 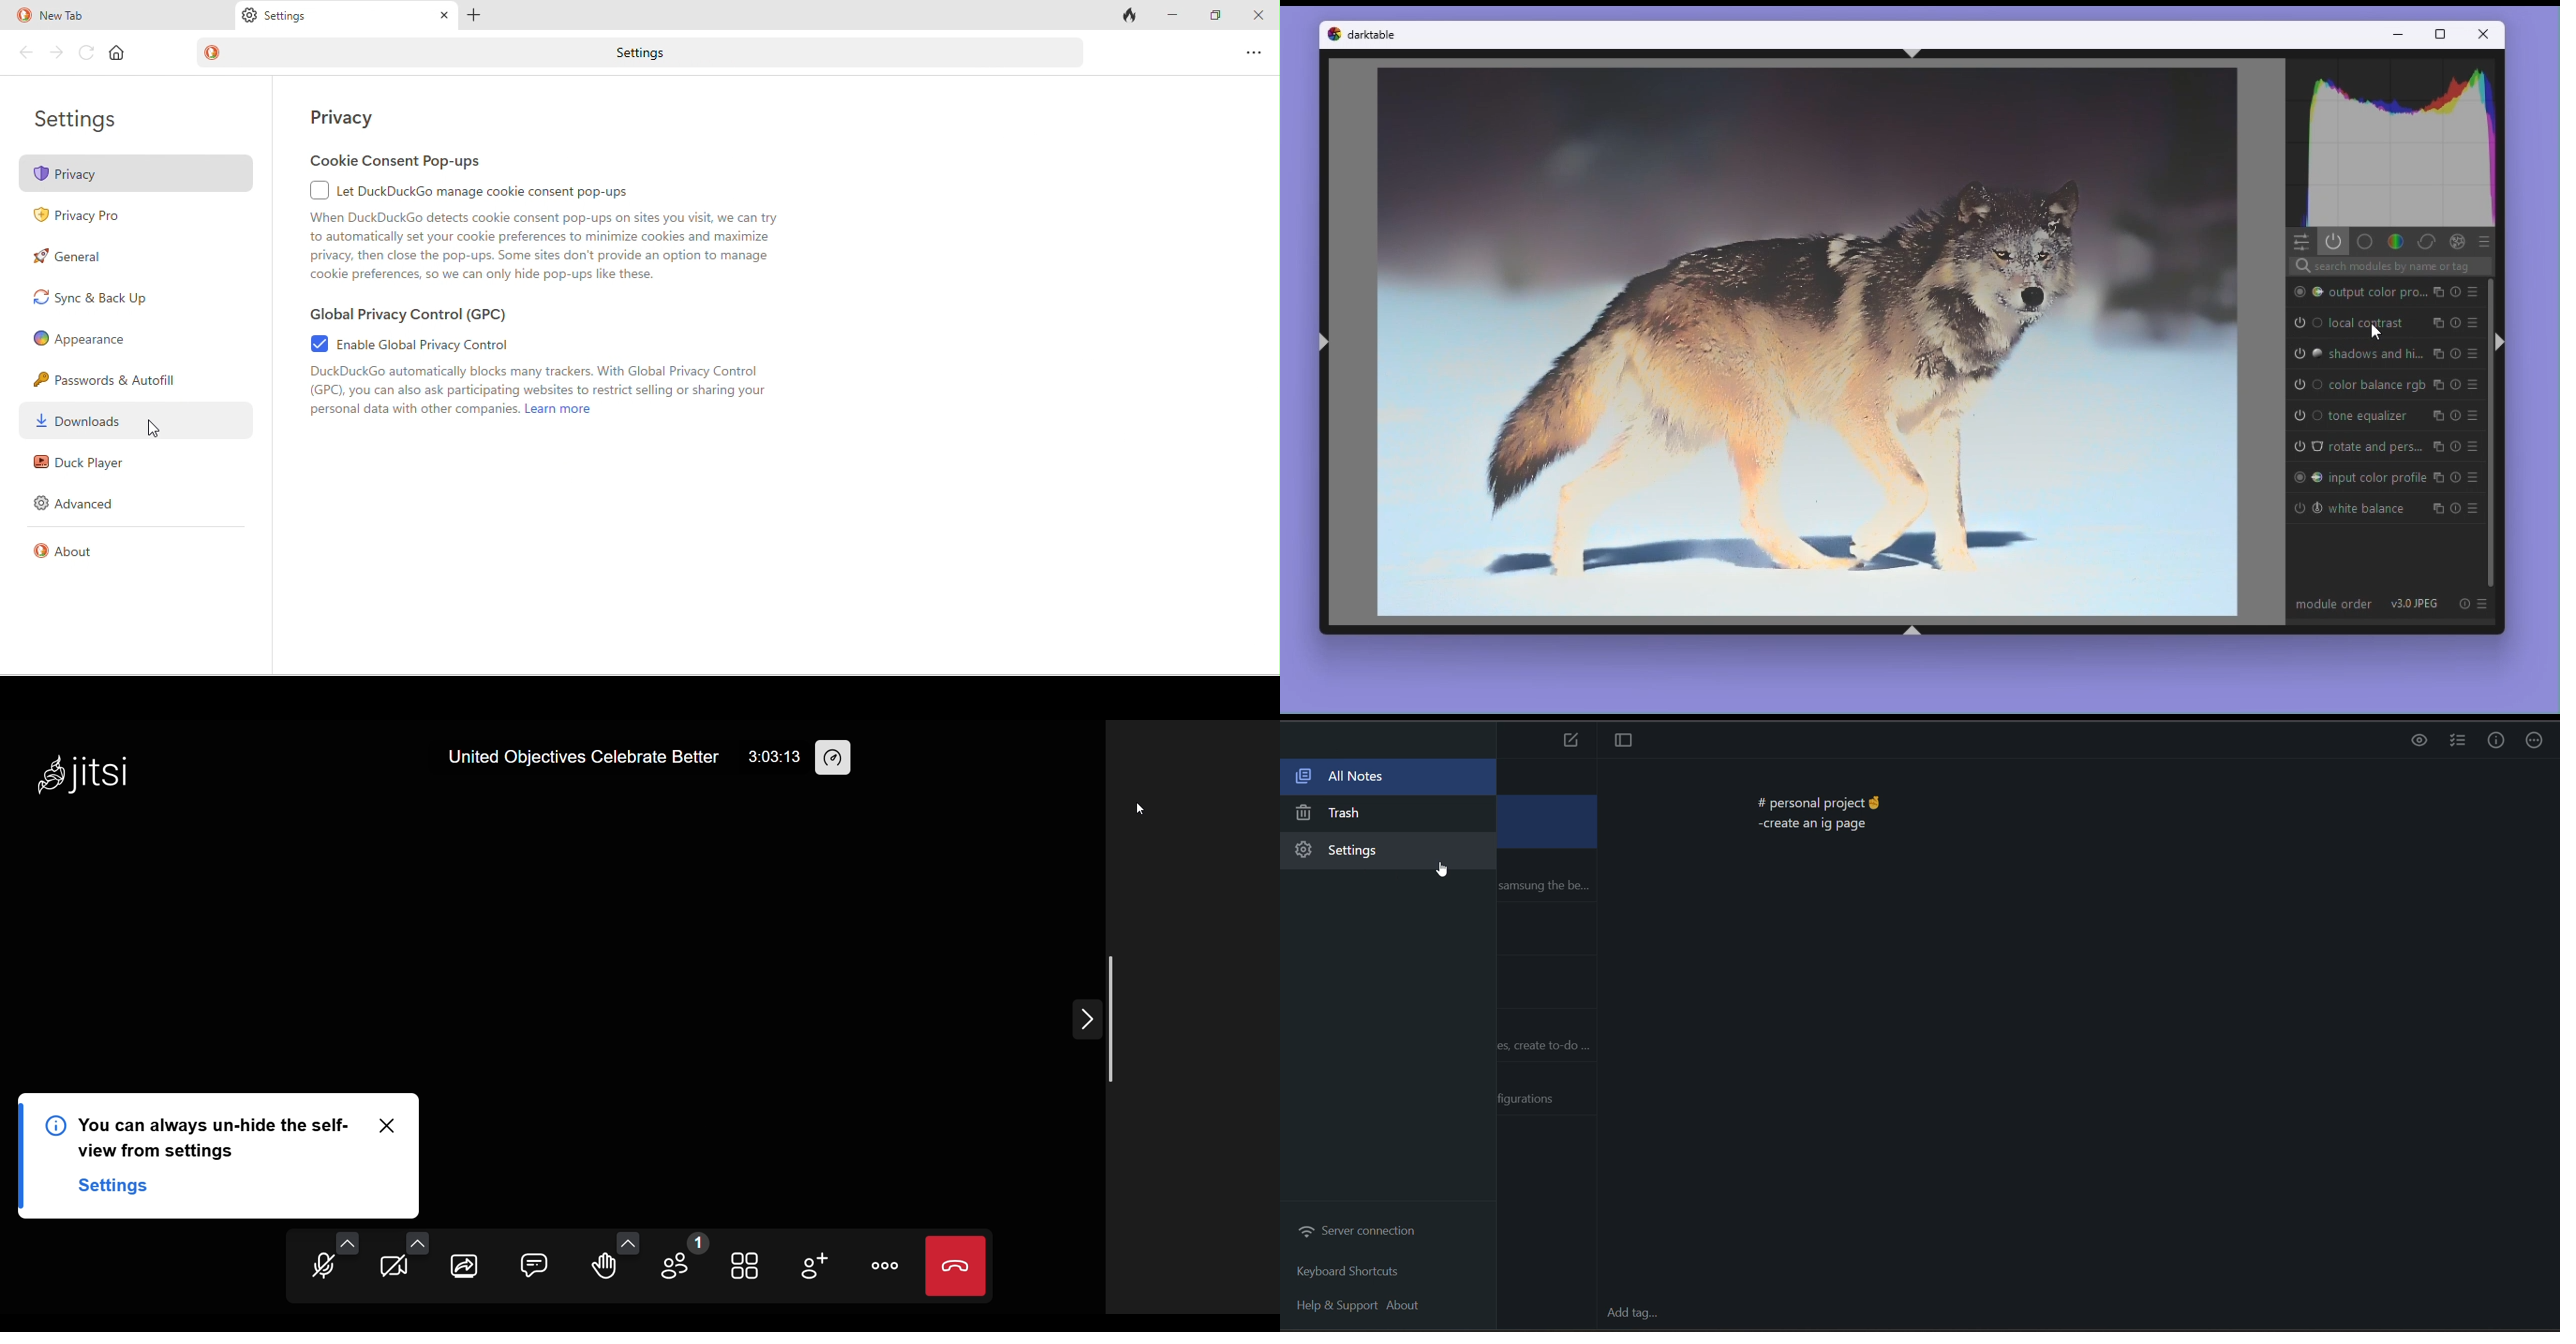 What do you see at coordinates (2375, 290) in the screenshot?
I see `Output color profile` at bounding box center [2375, 290].